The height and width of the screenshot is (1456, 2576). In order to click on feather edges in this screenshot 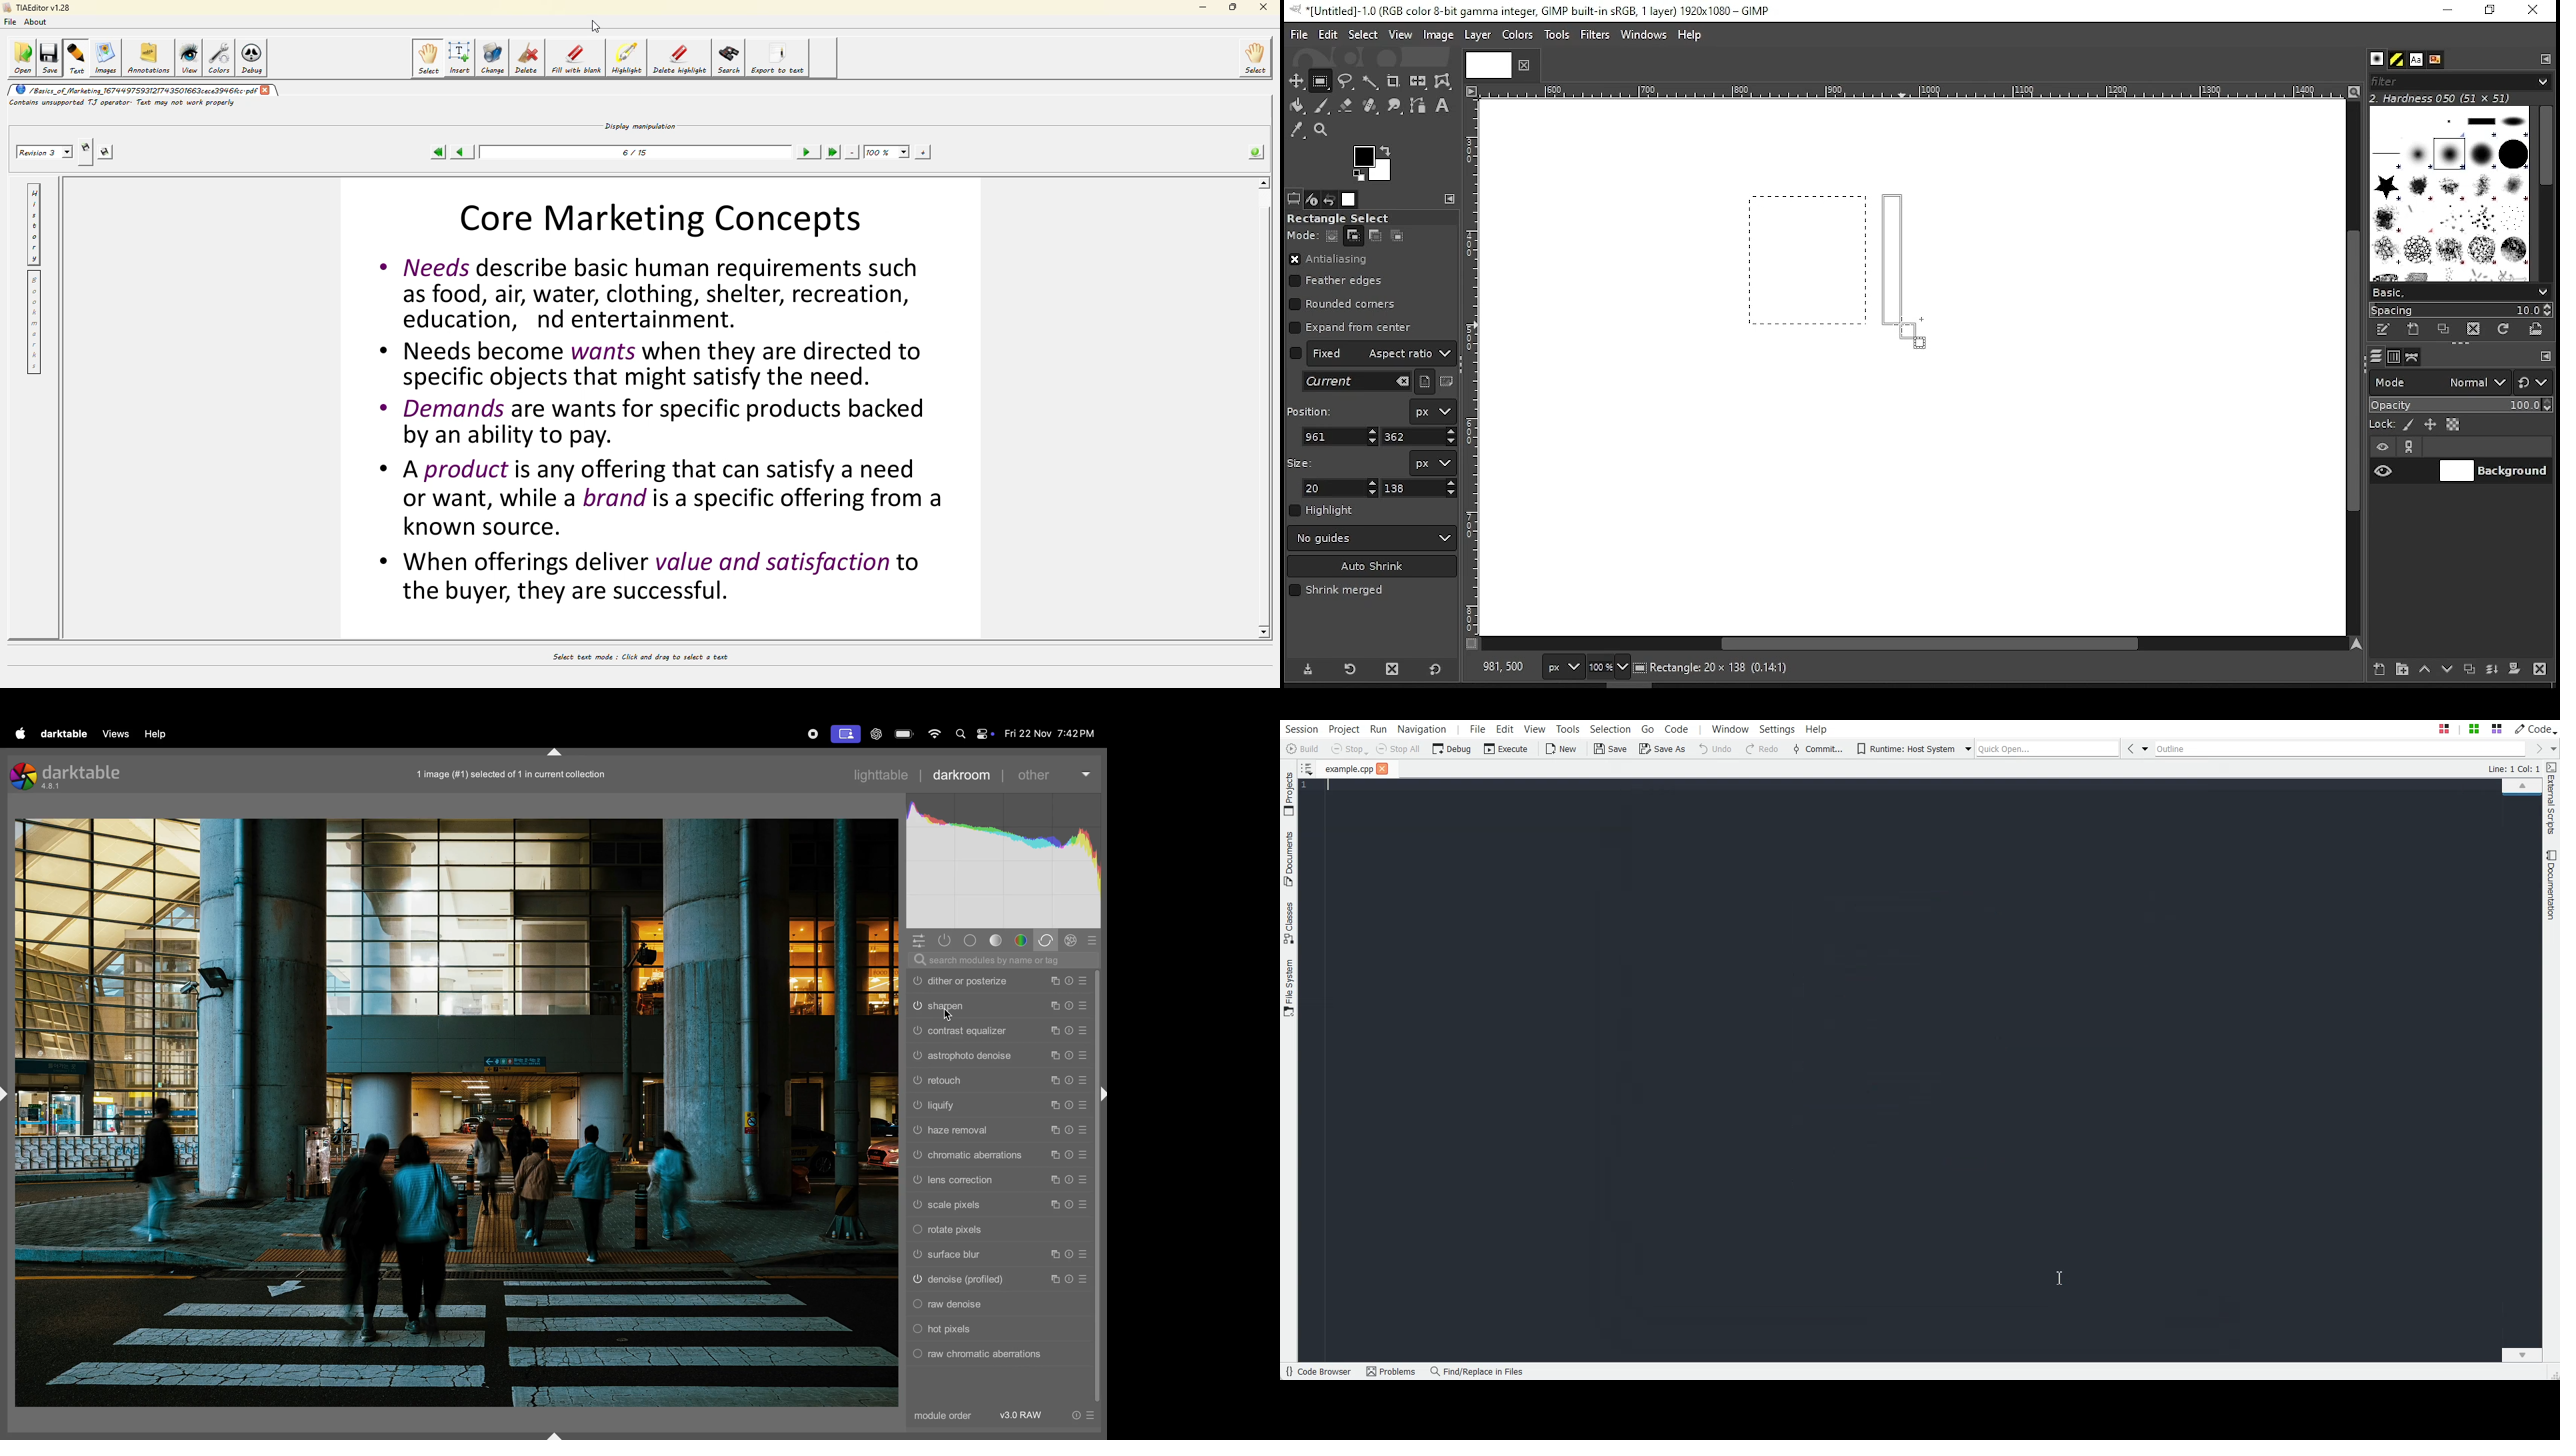, I will do `click(1341, 281)`.